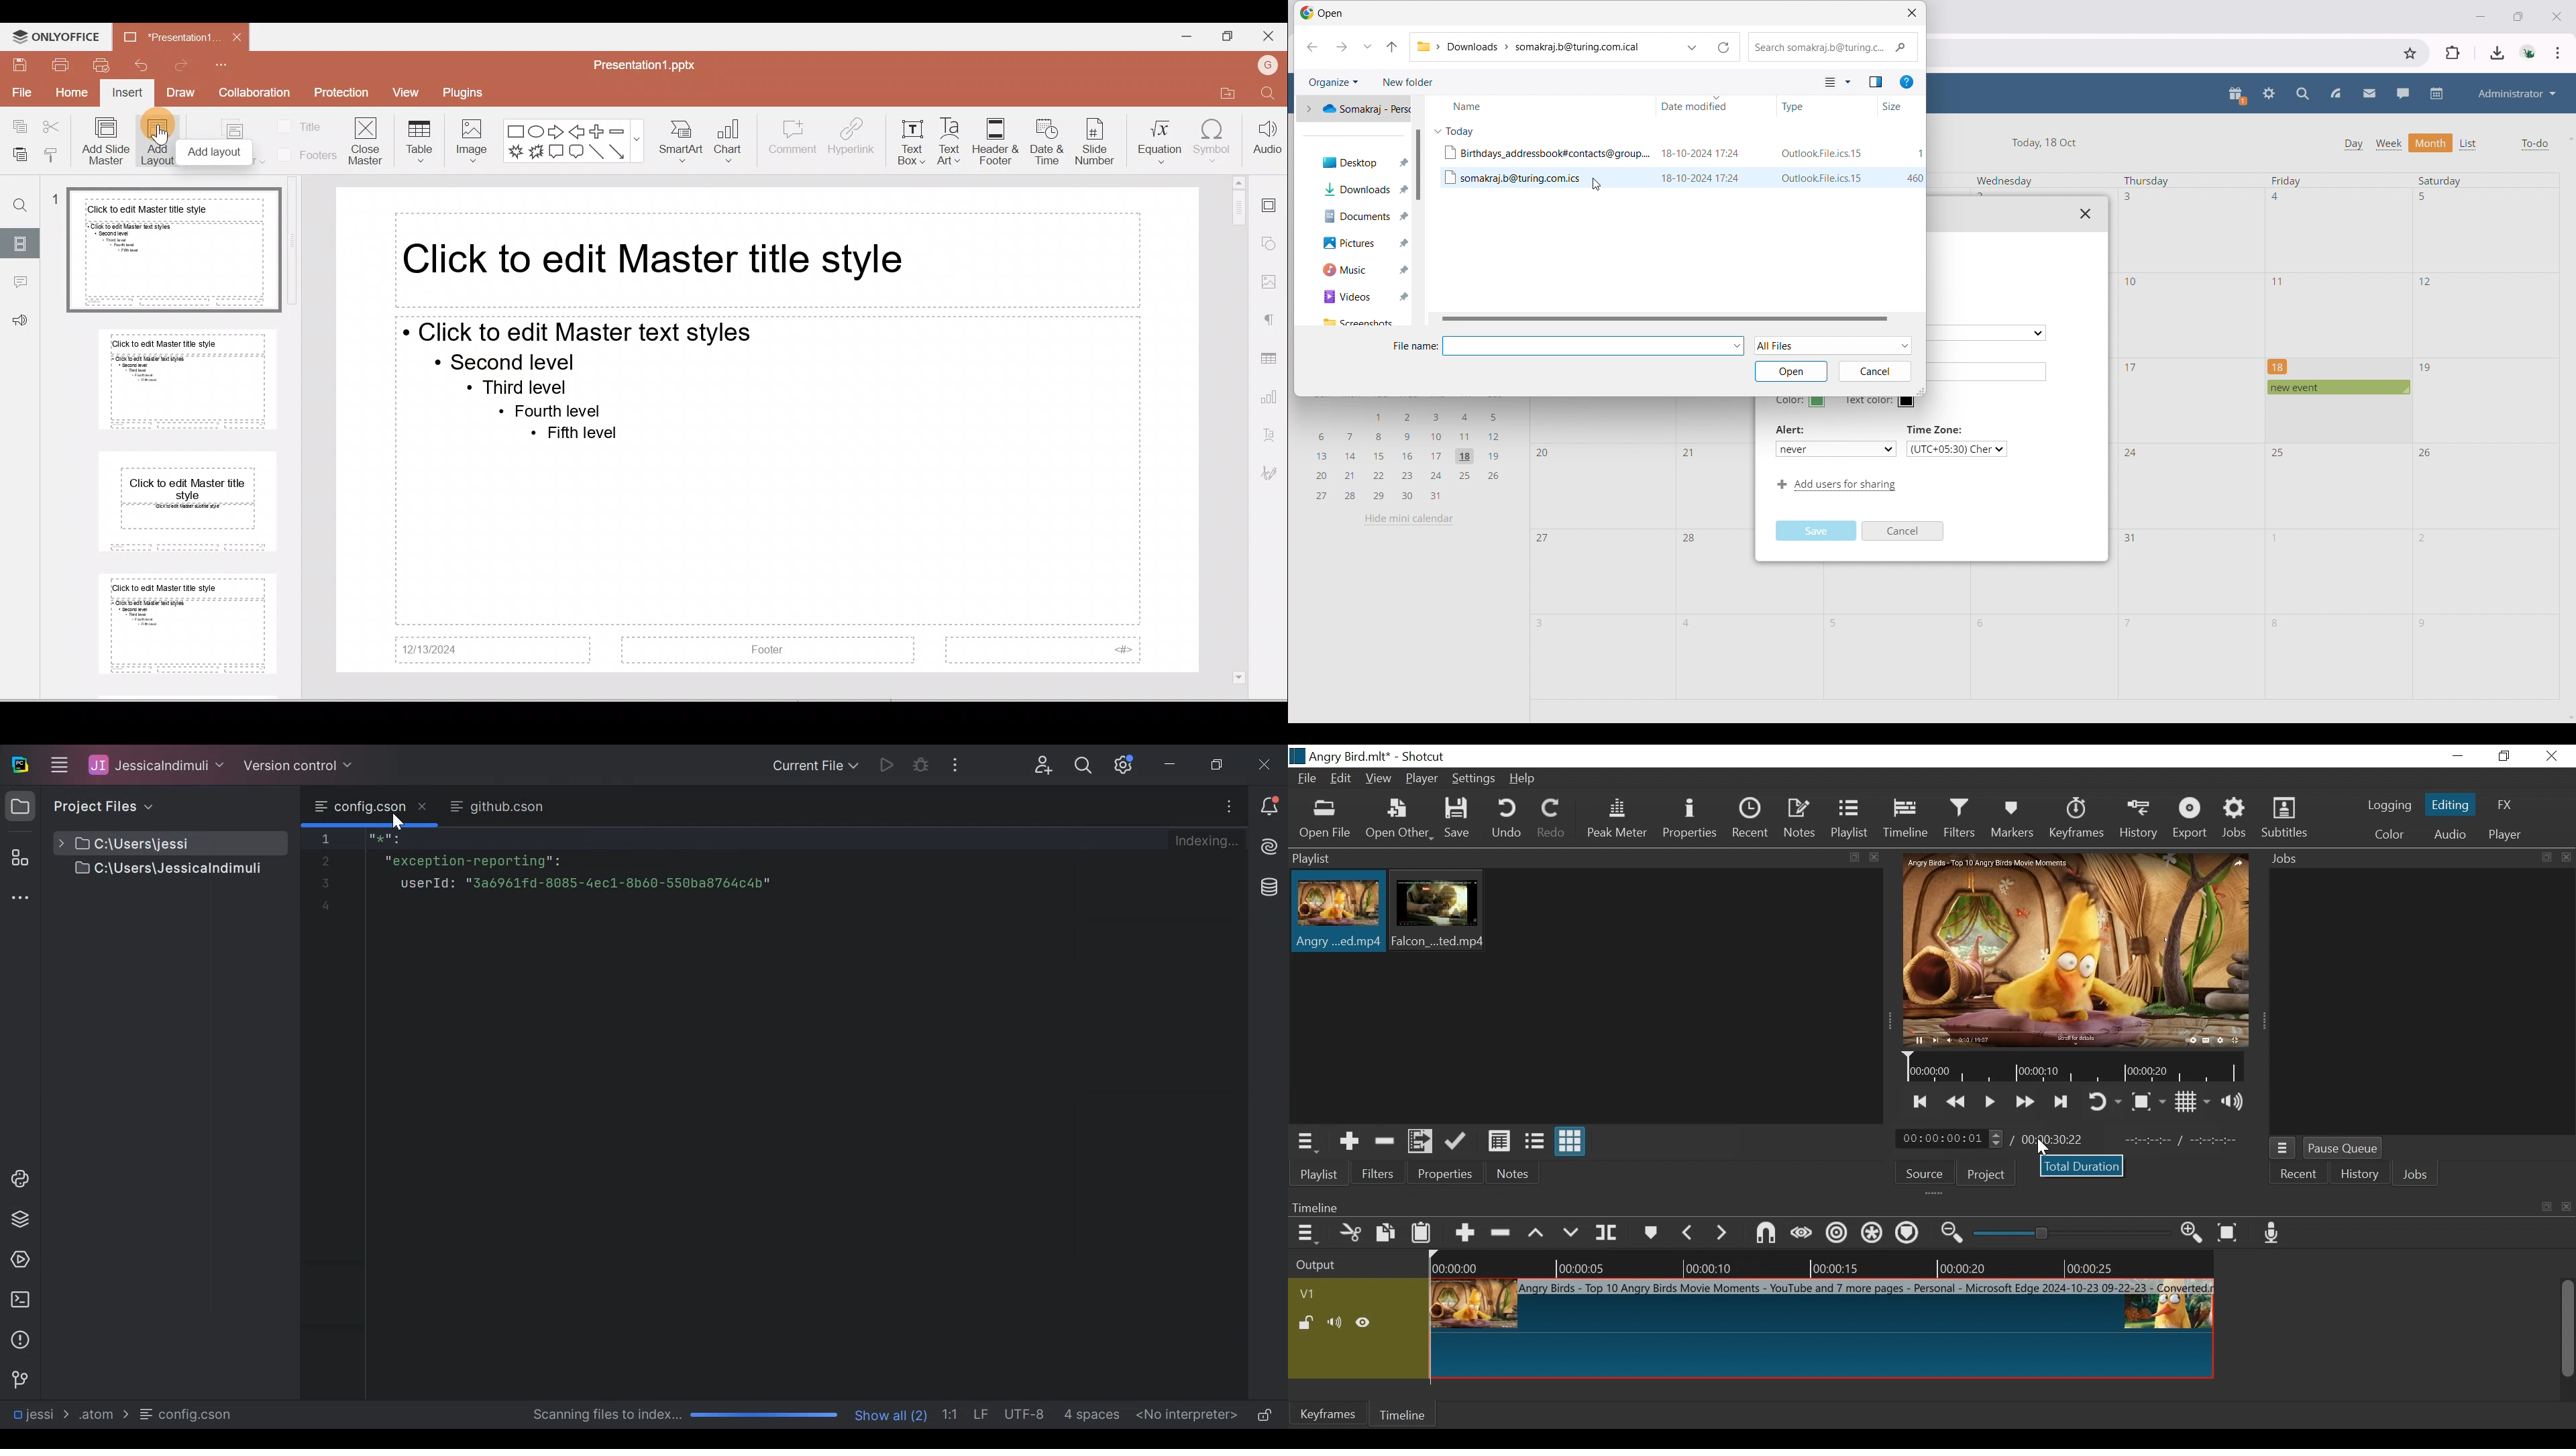 The width and height of the screenshot is (2576, 1456). What do you see at coordinates (733, 138) in the screenshot?
I see `Chart` at bounding box center [733, 138].